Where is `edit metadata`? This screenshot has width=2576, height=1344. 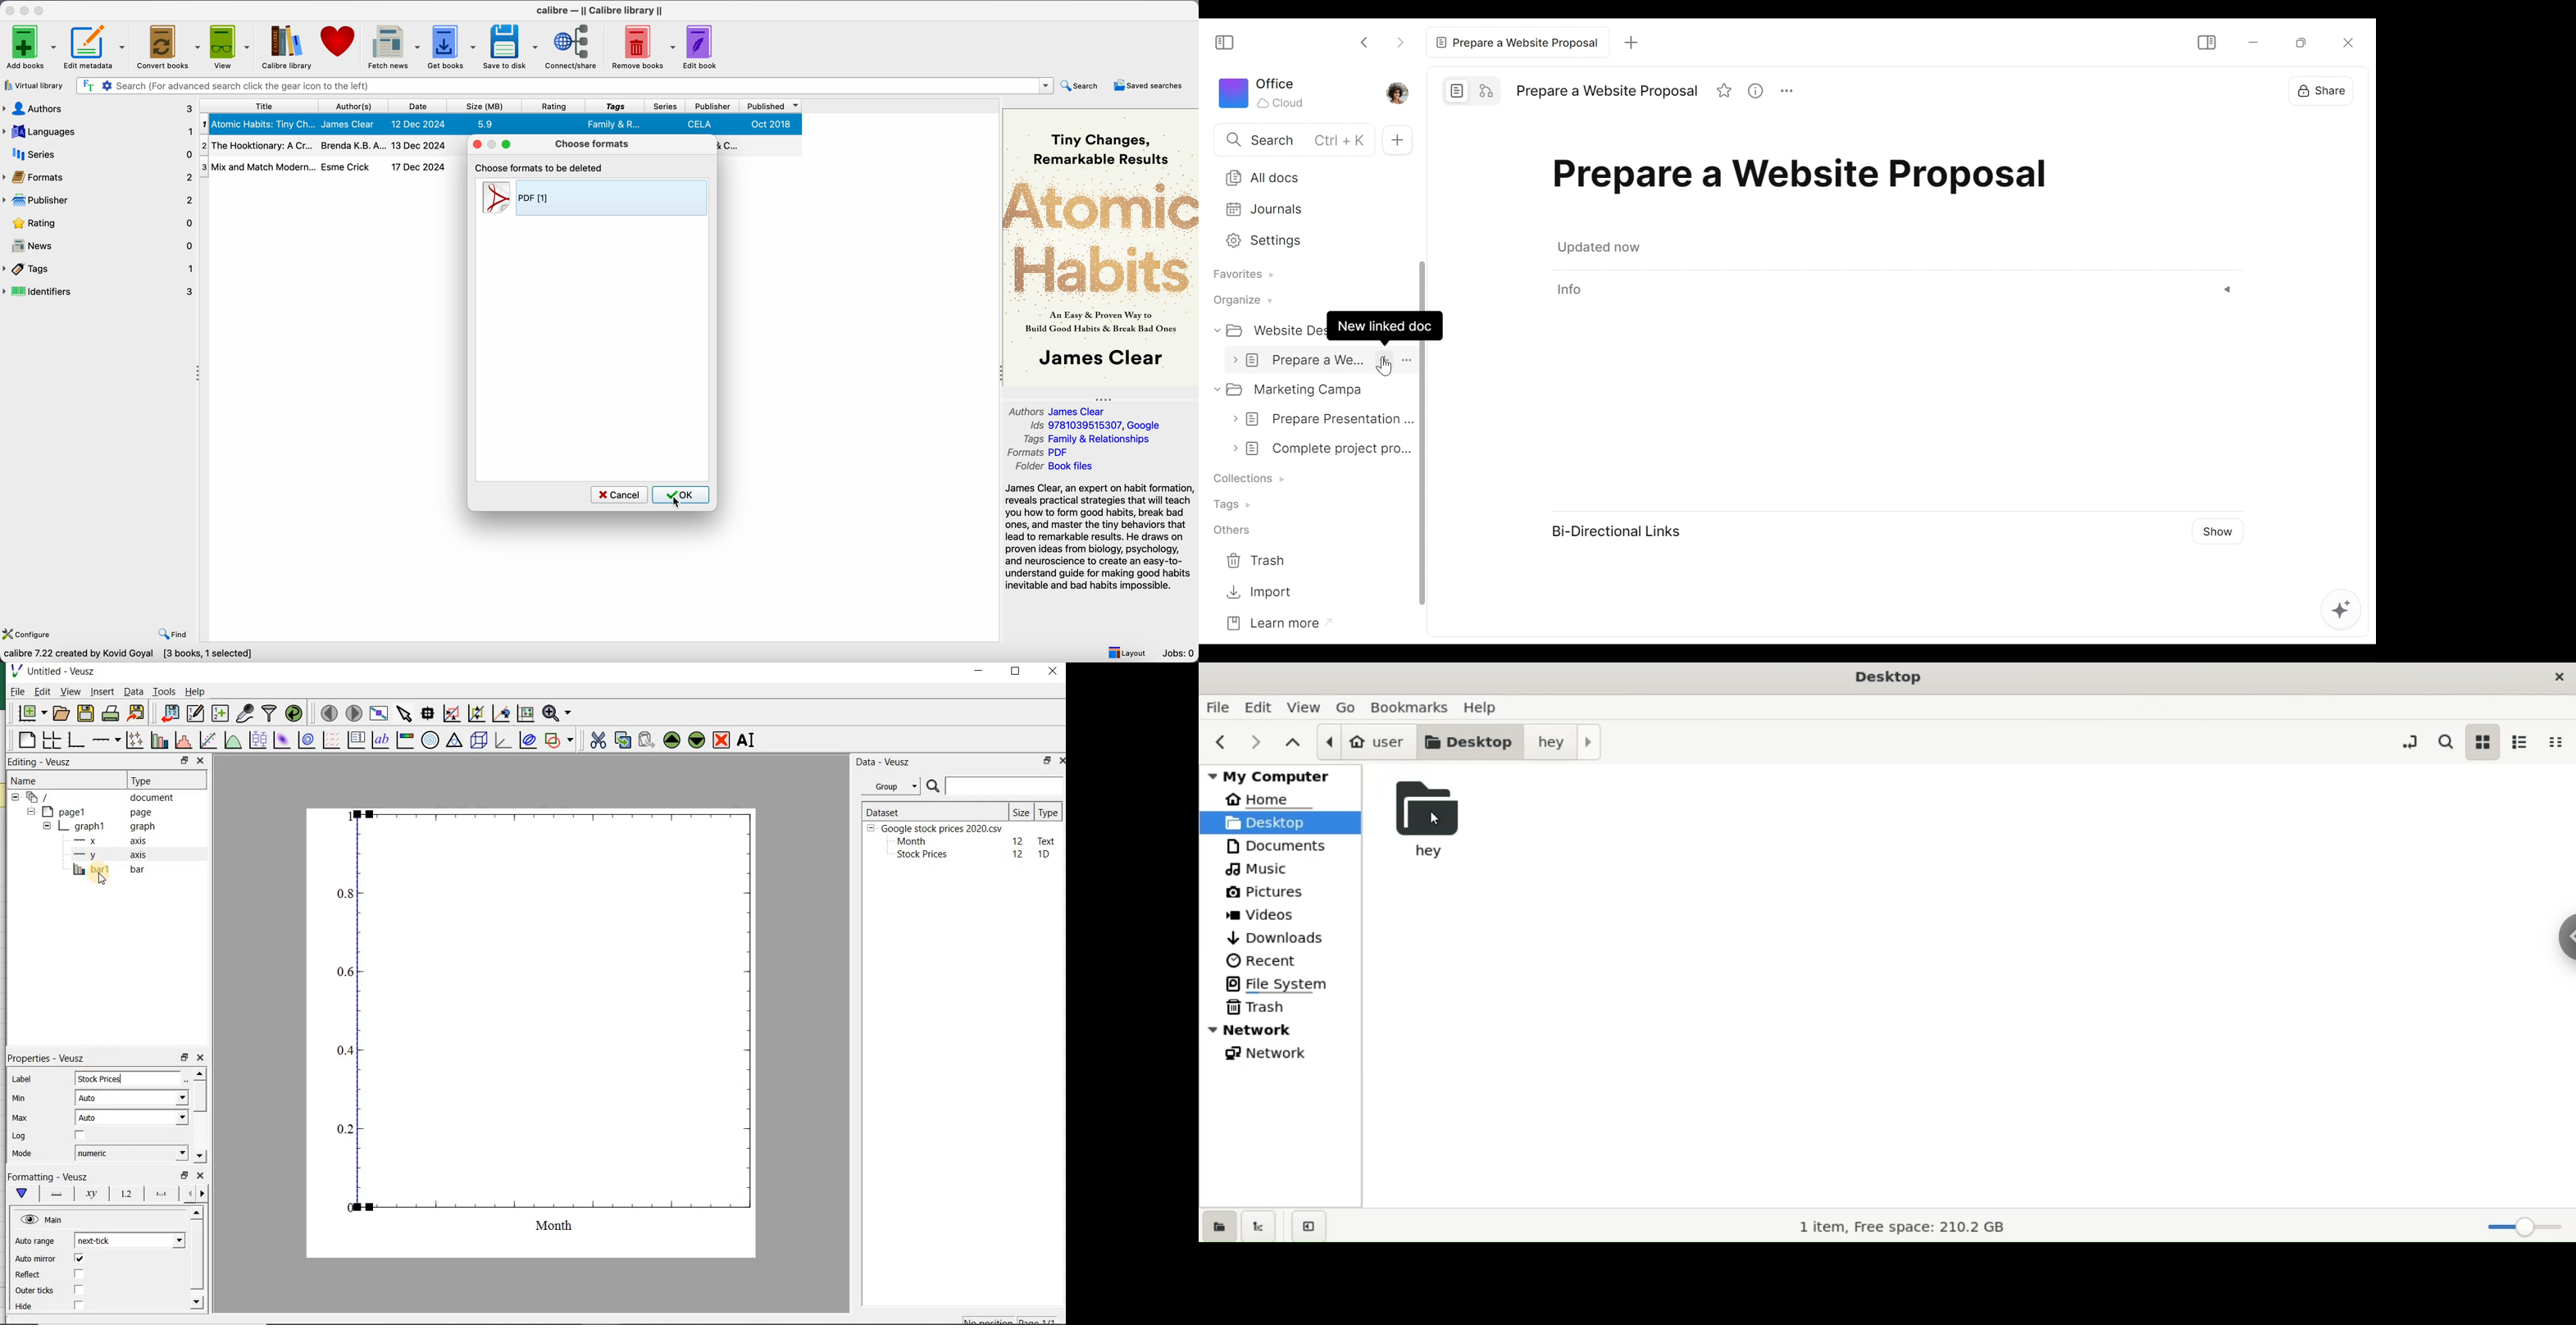 edit metadata is located at coordinates (96, 47).